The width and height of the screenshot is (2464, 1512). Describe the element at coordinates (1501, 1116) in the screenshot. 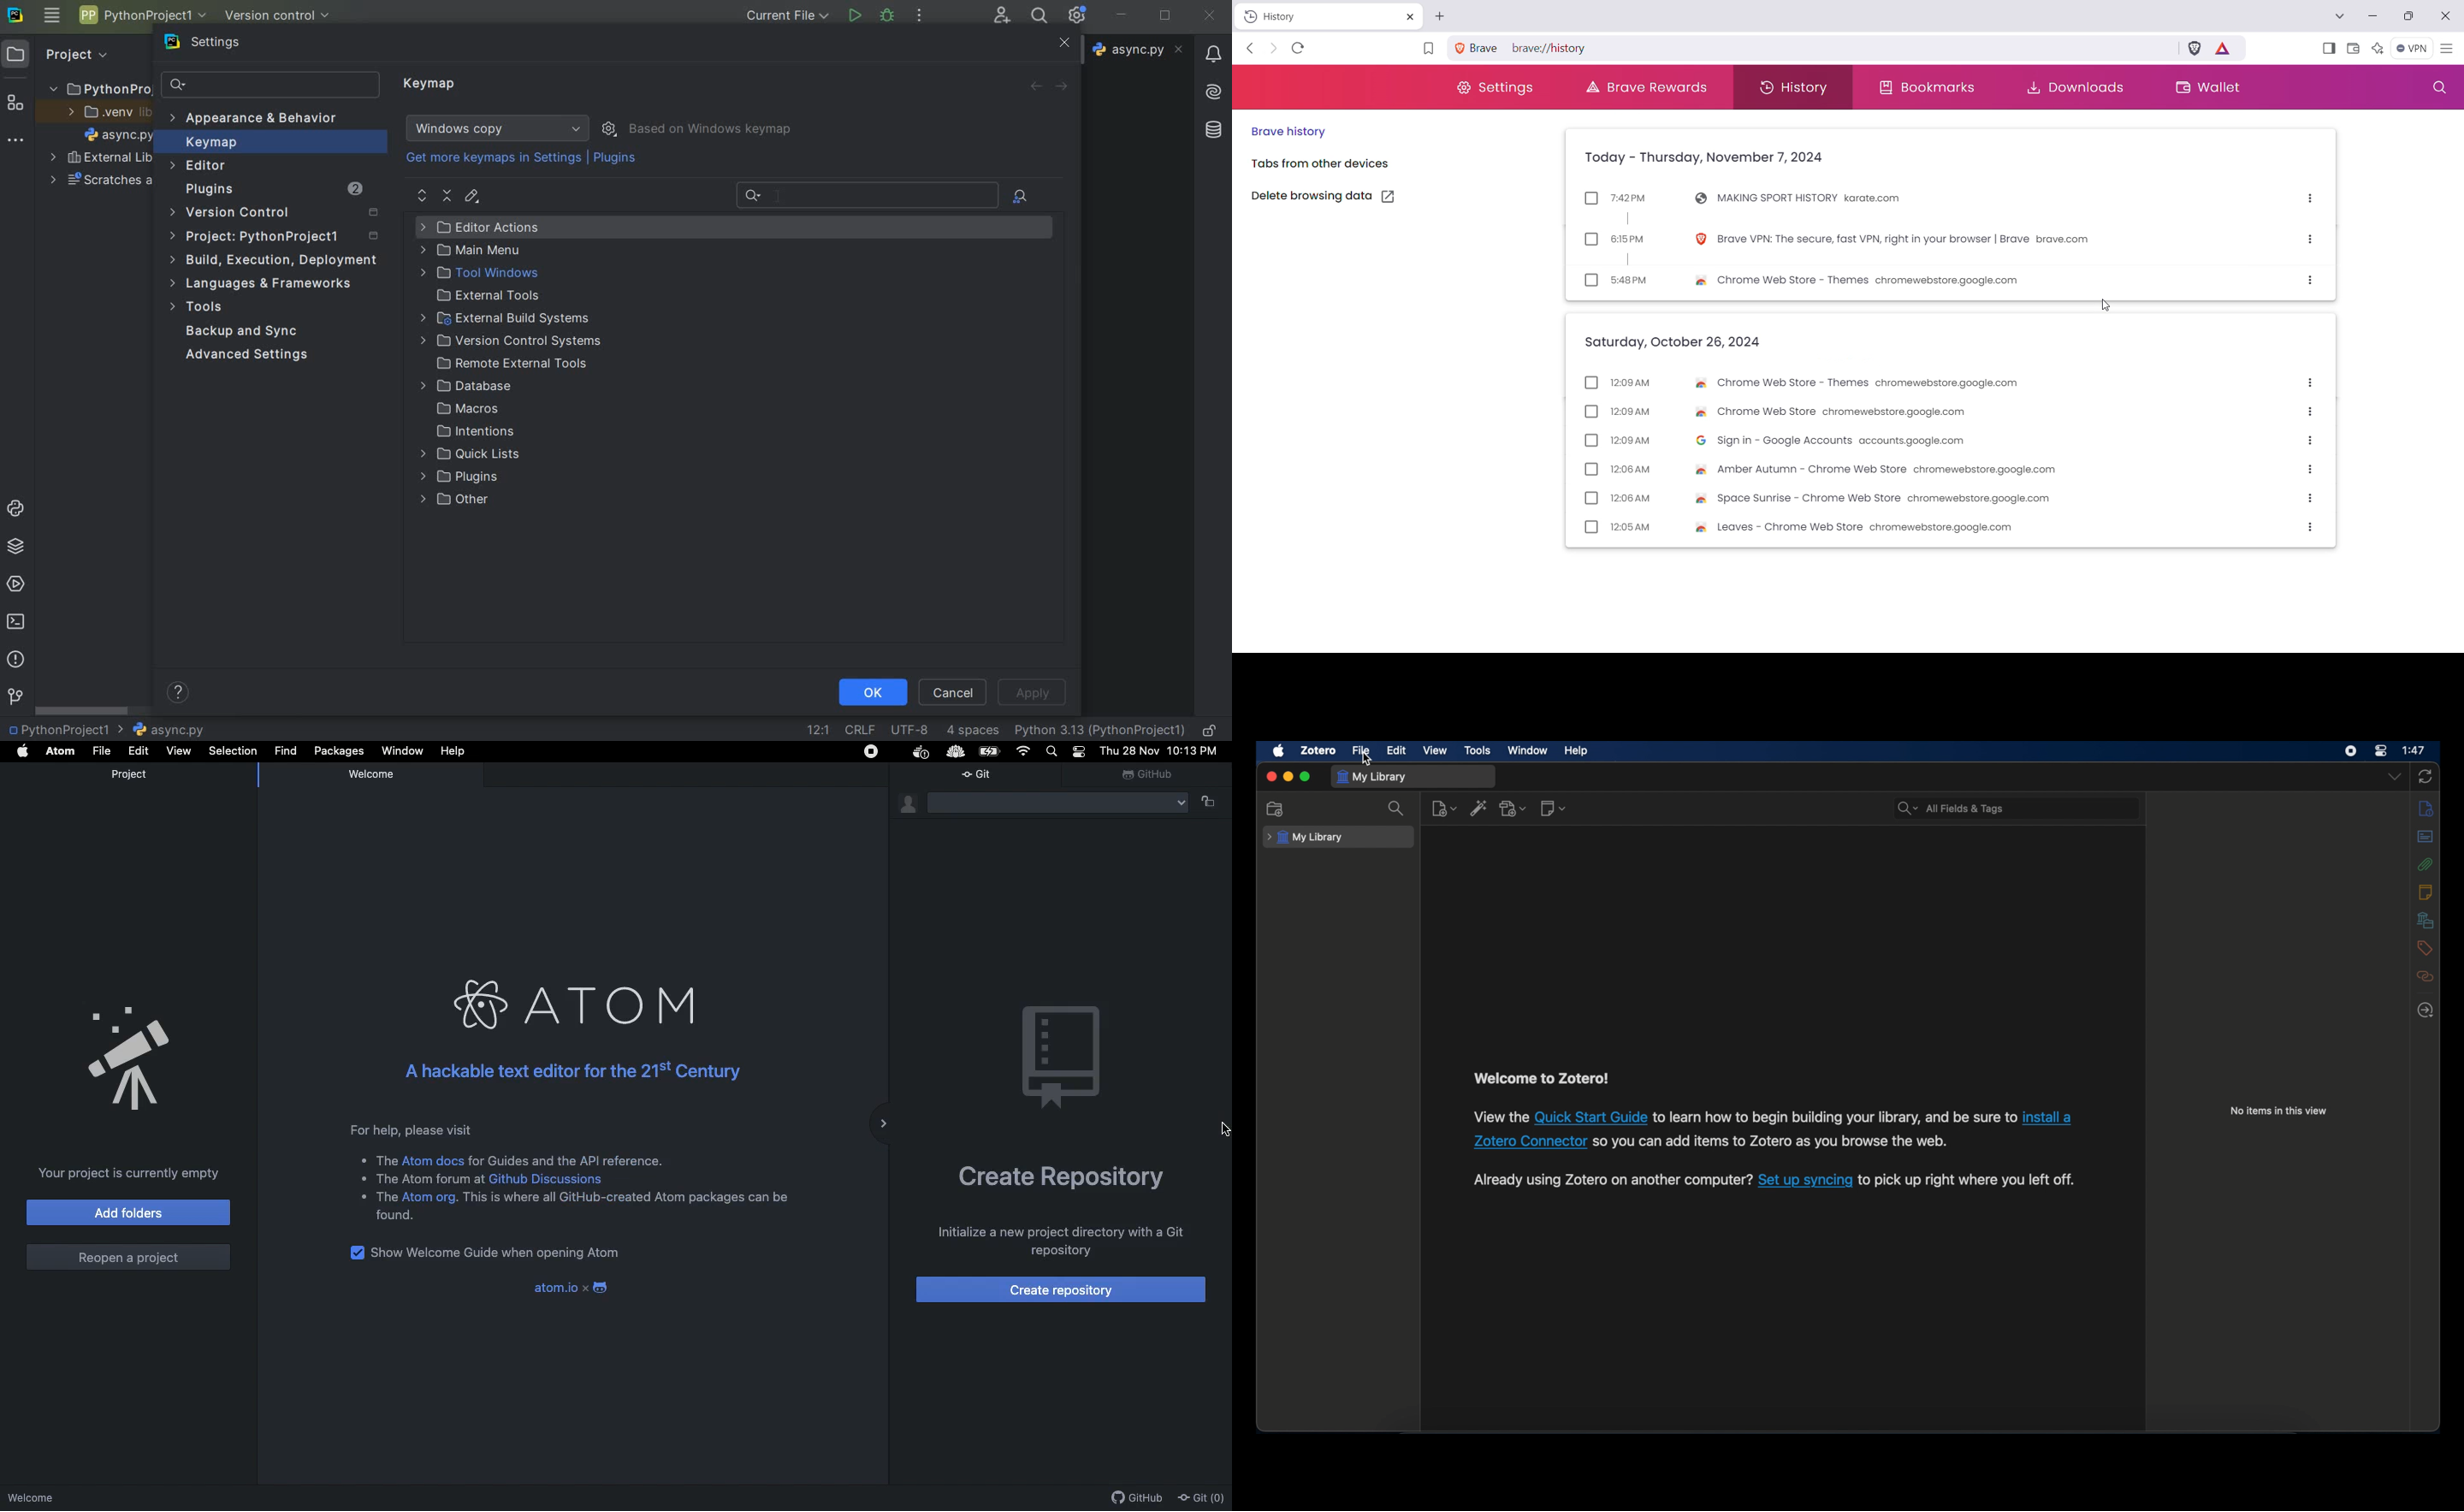

I see `View the` at that location.